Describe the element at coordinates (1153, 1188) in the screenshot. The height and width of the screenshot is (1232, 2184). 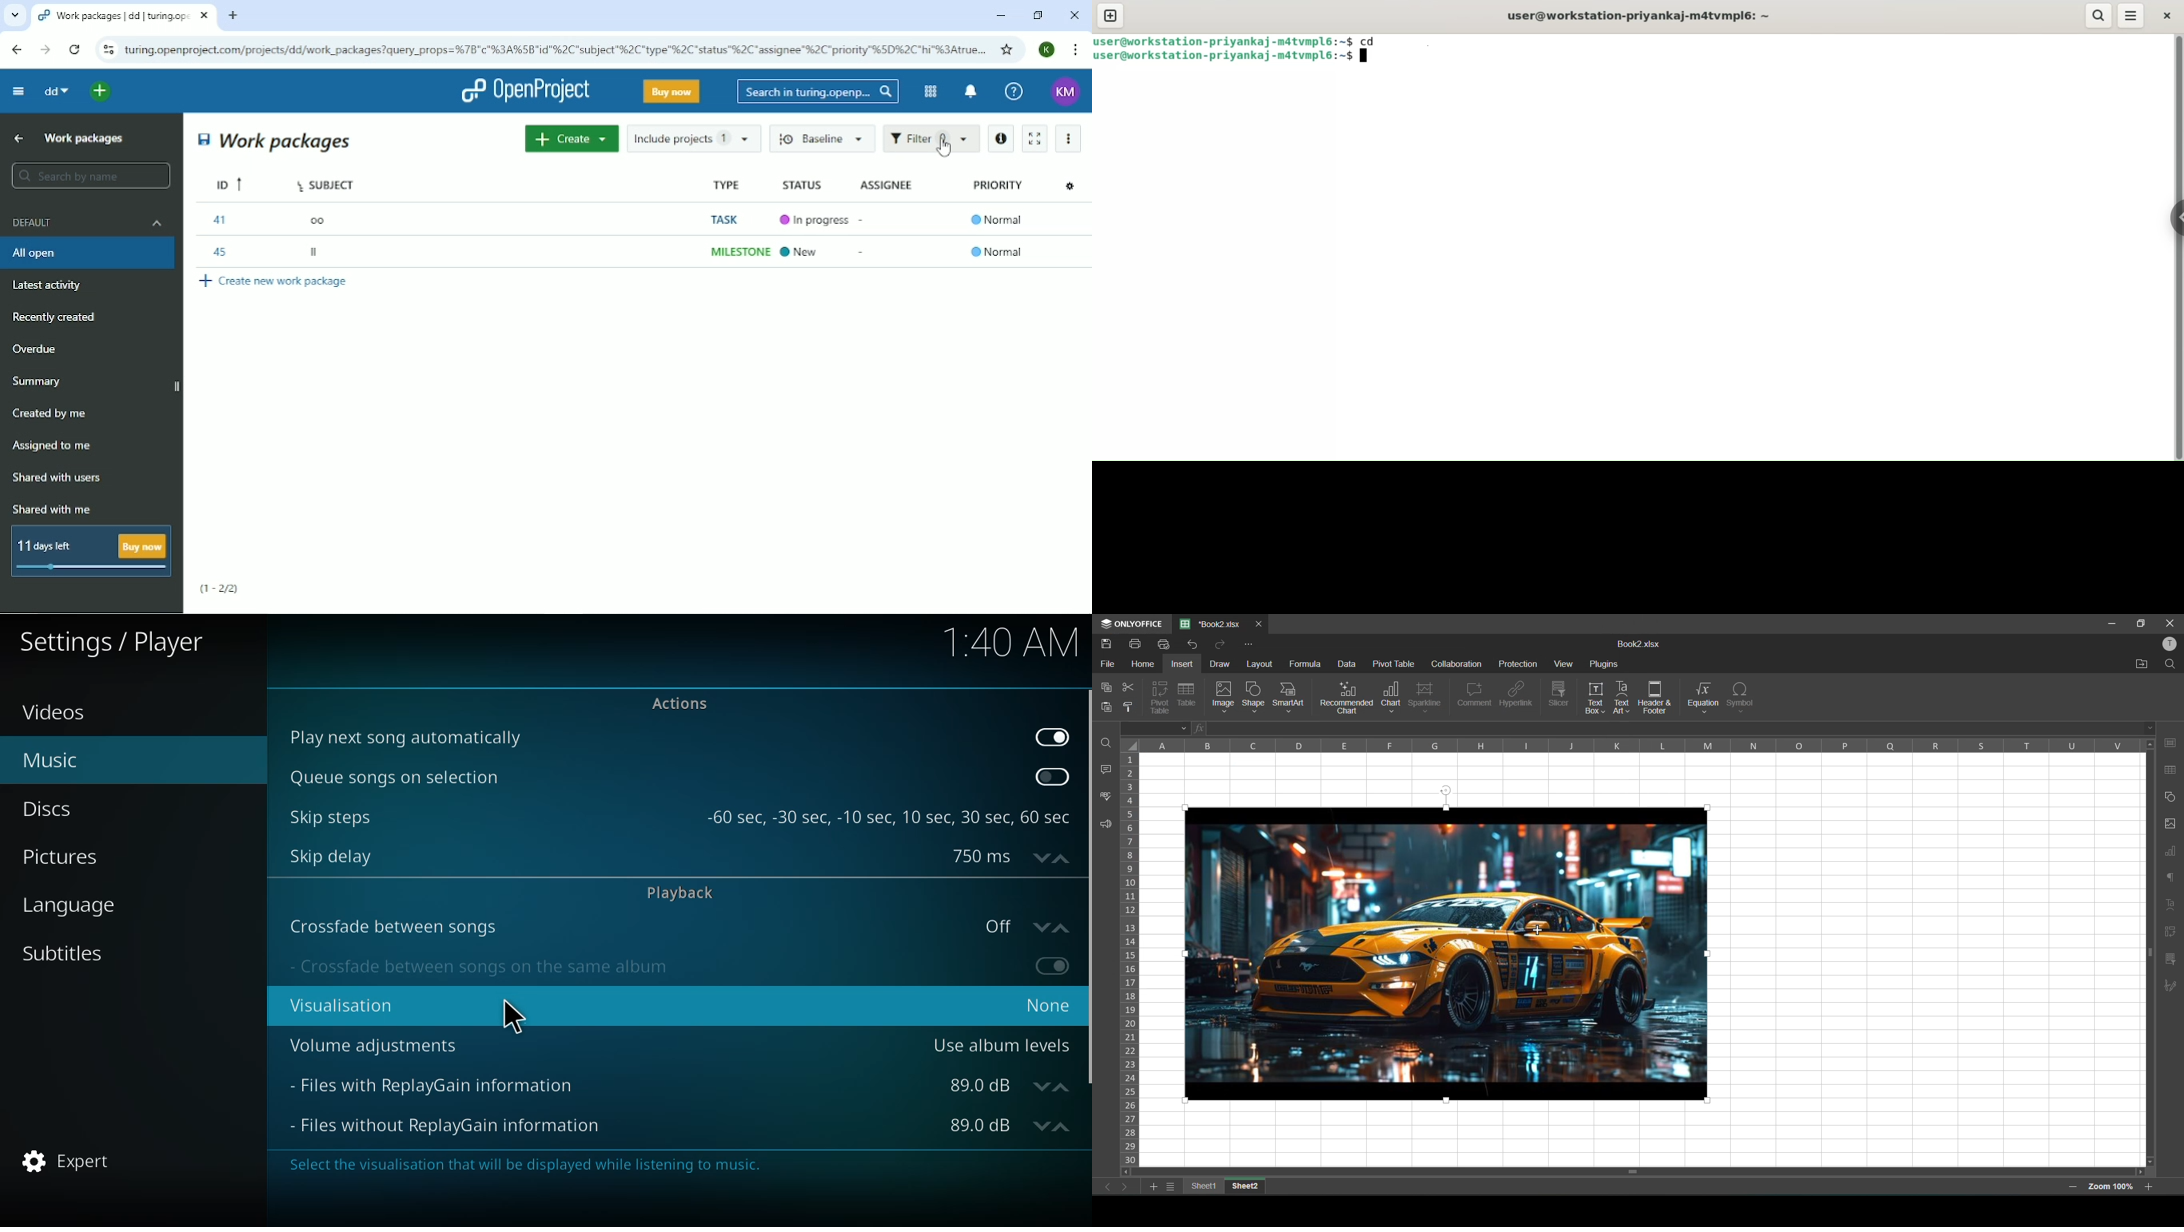
I see `add sheet` at that location.